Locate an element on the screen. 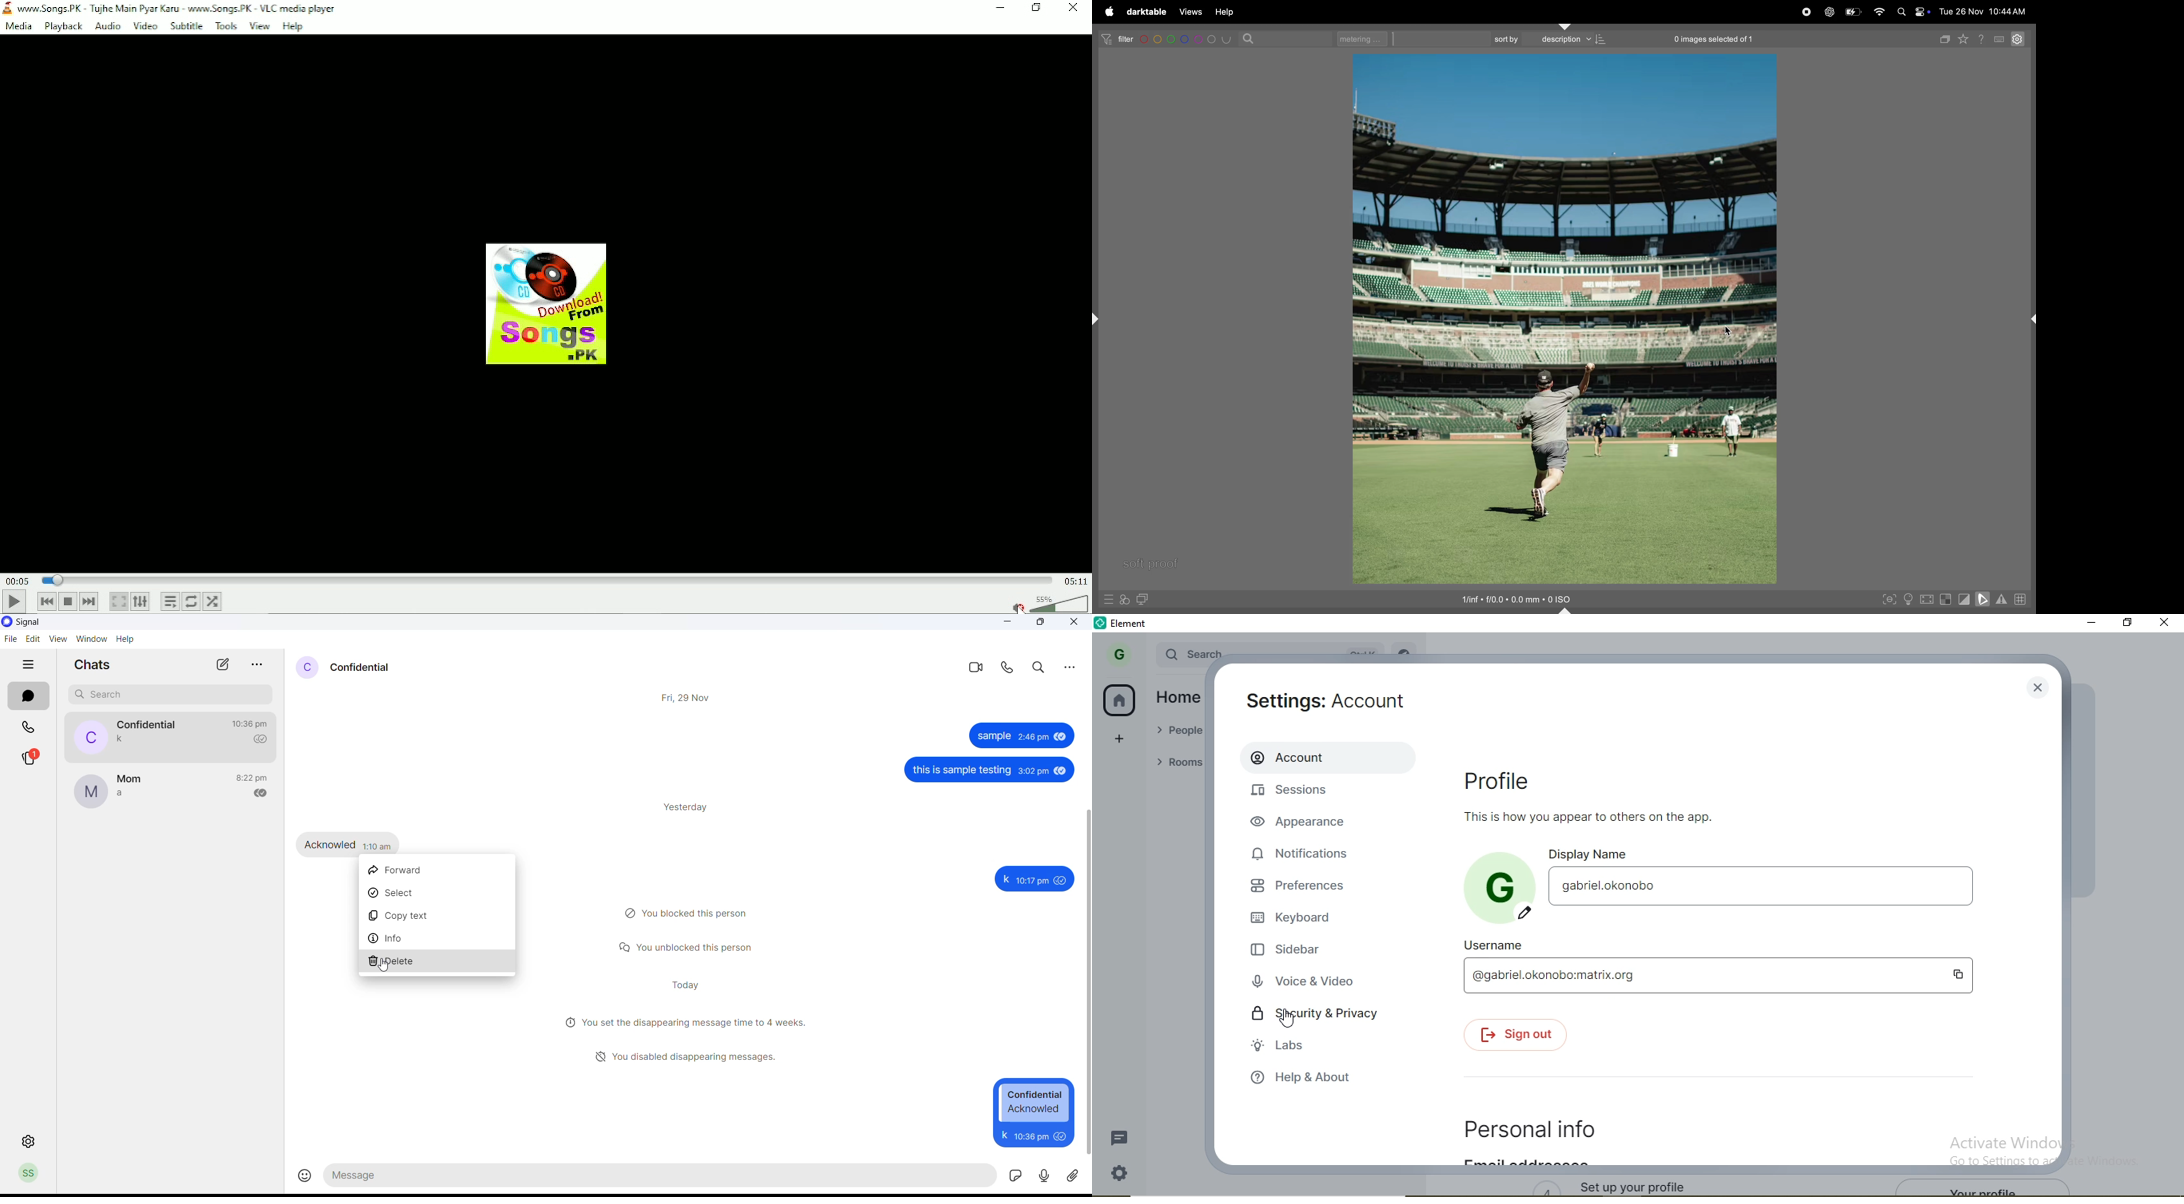 Image resolution: width=2184 pixels, height=1204 pixels. View is located at coordinates (260, 26).